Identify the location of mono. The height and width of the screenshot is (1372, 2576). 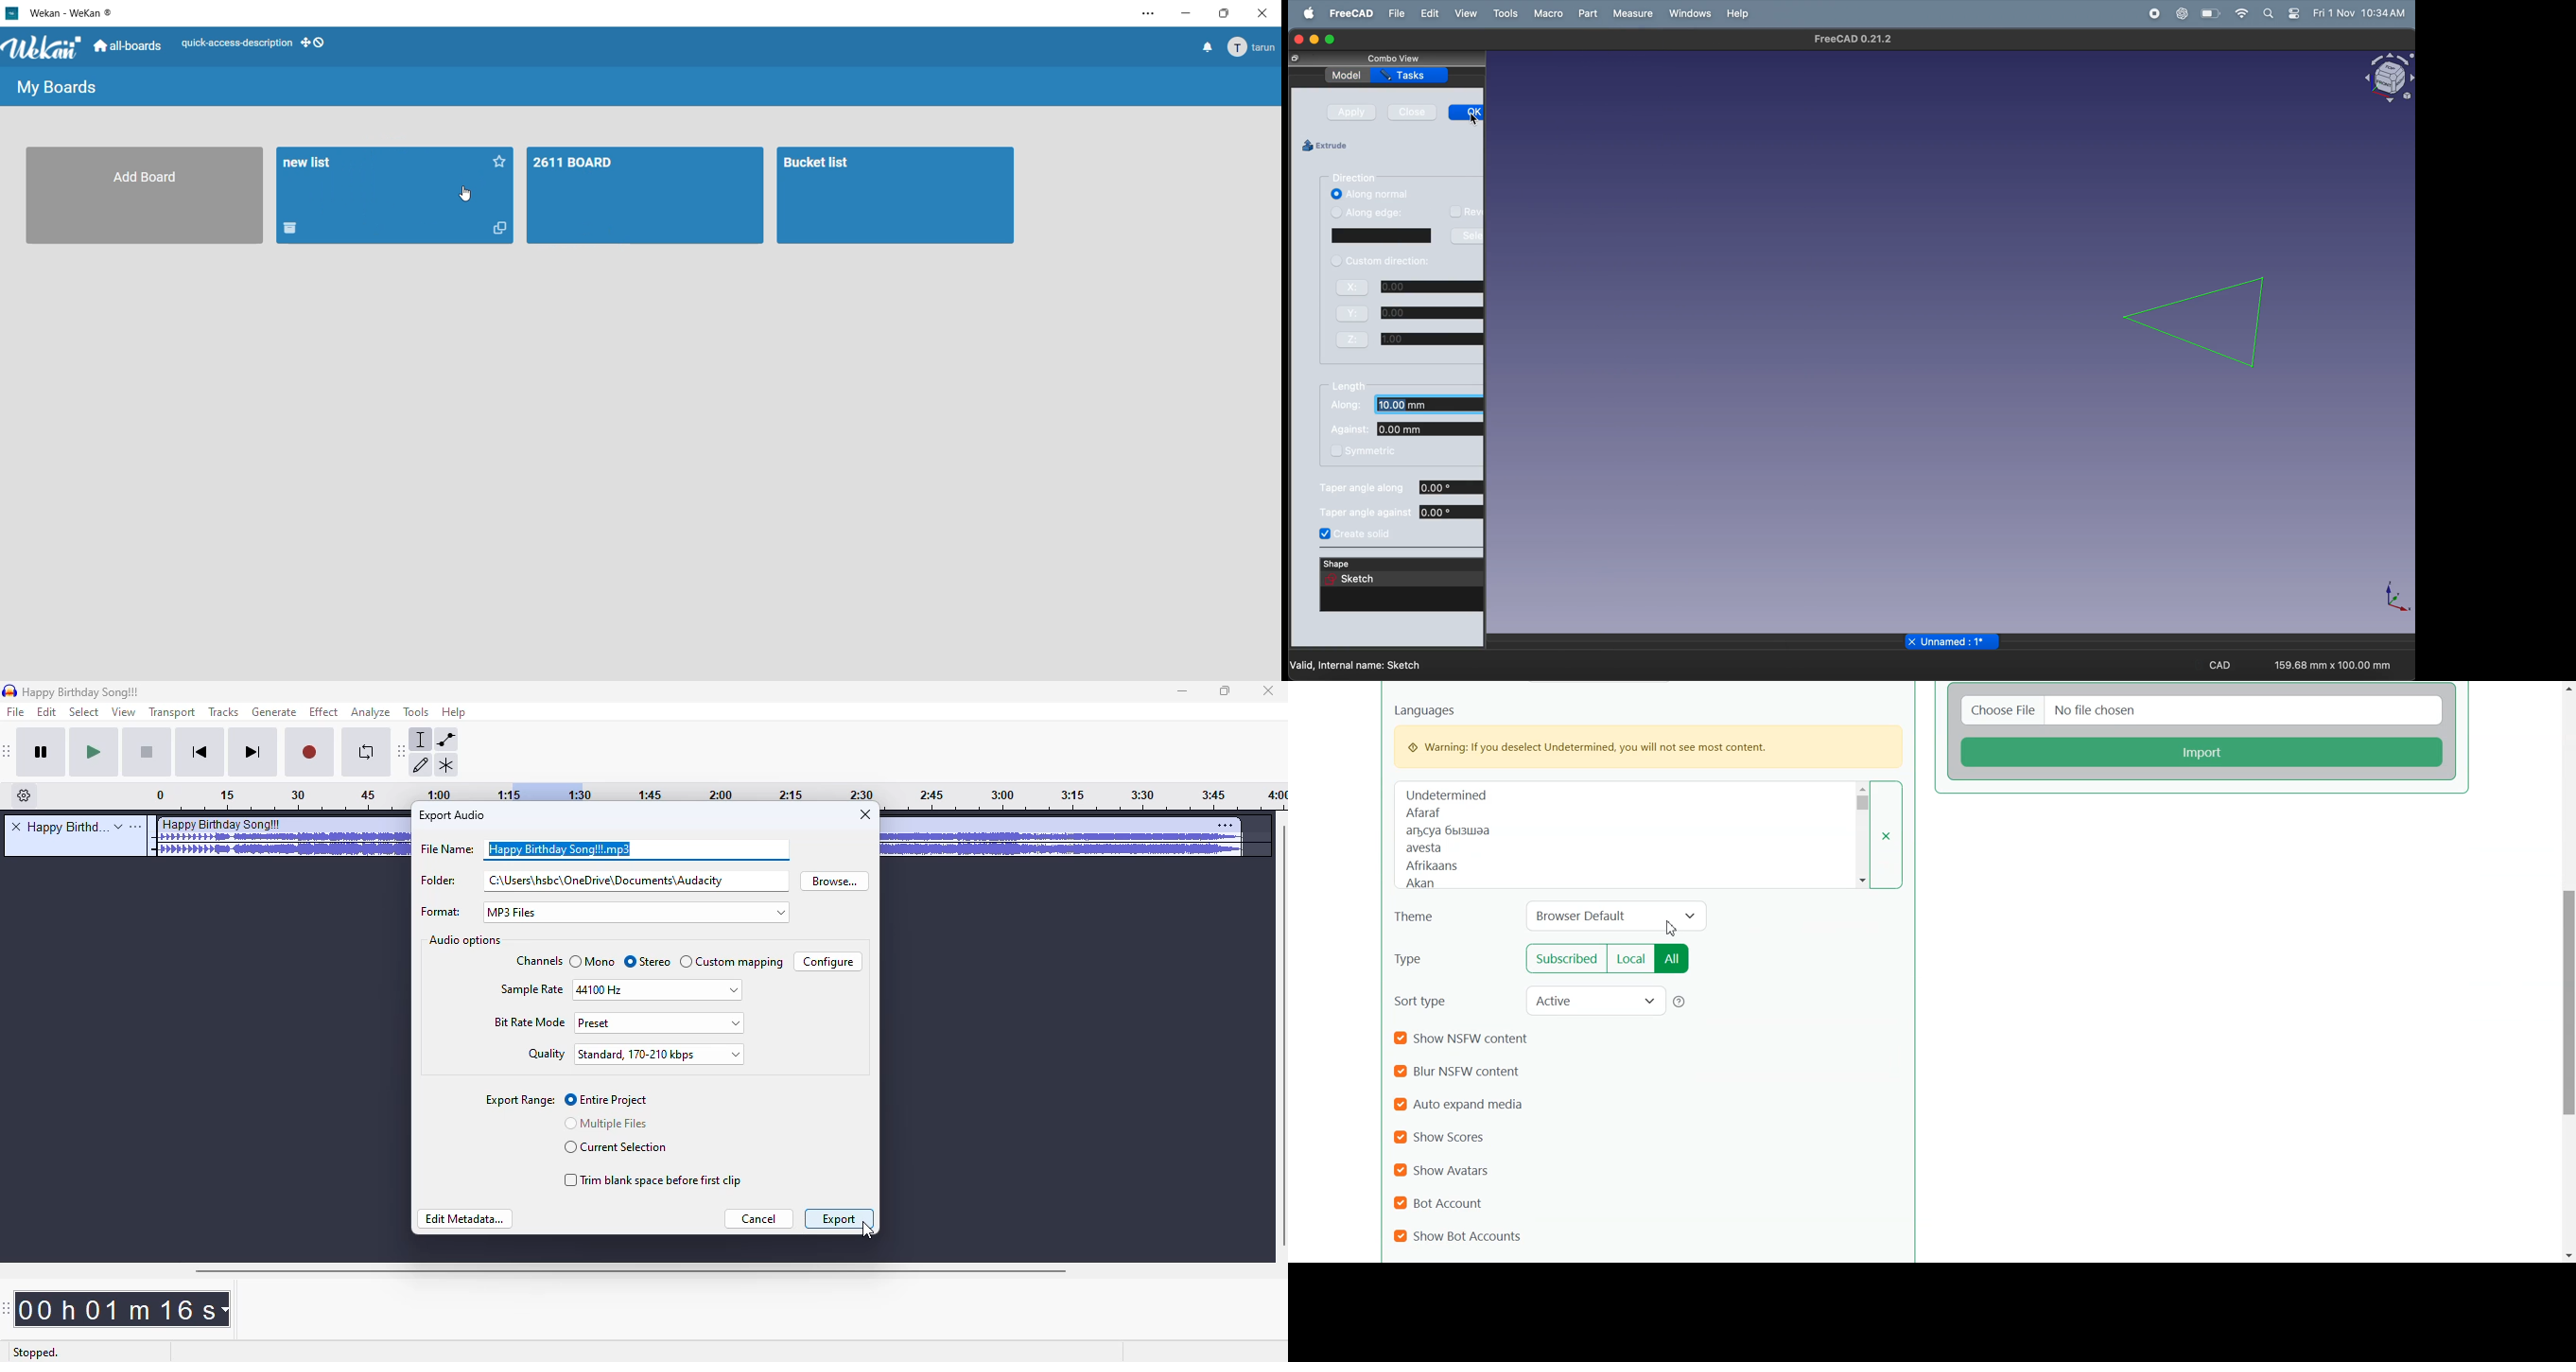
(593, 961).